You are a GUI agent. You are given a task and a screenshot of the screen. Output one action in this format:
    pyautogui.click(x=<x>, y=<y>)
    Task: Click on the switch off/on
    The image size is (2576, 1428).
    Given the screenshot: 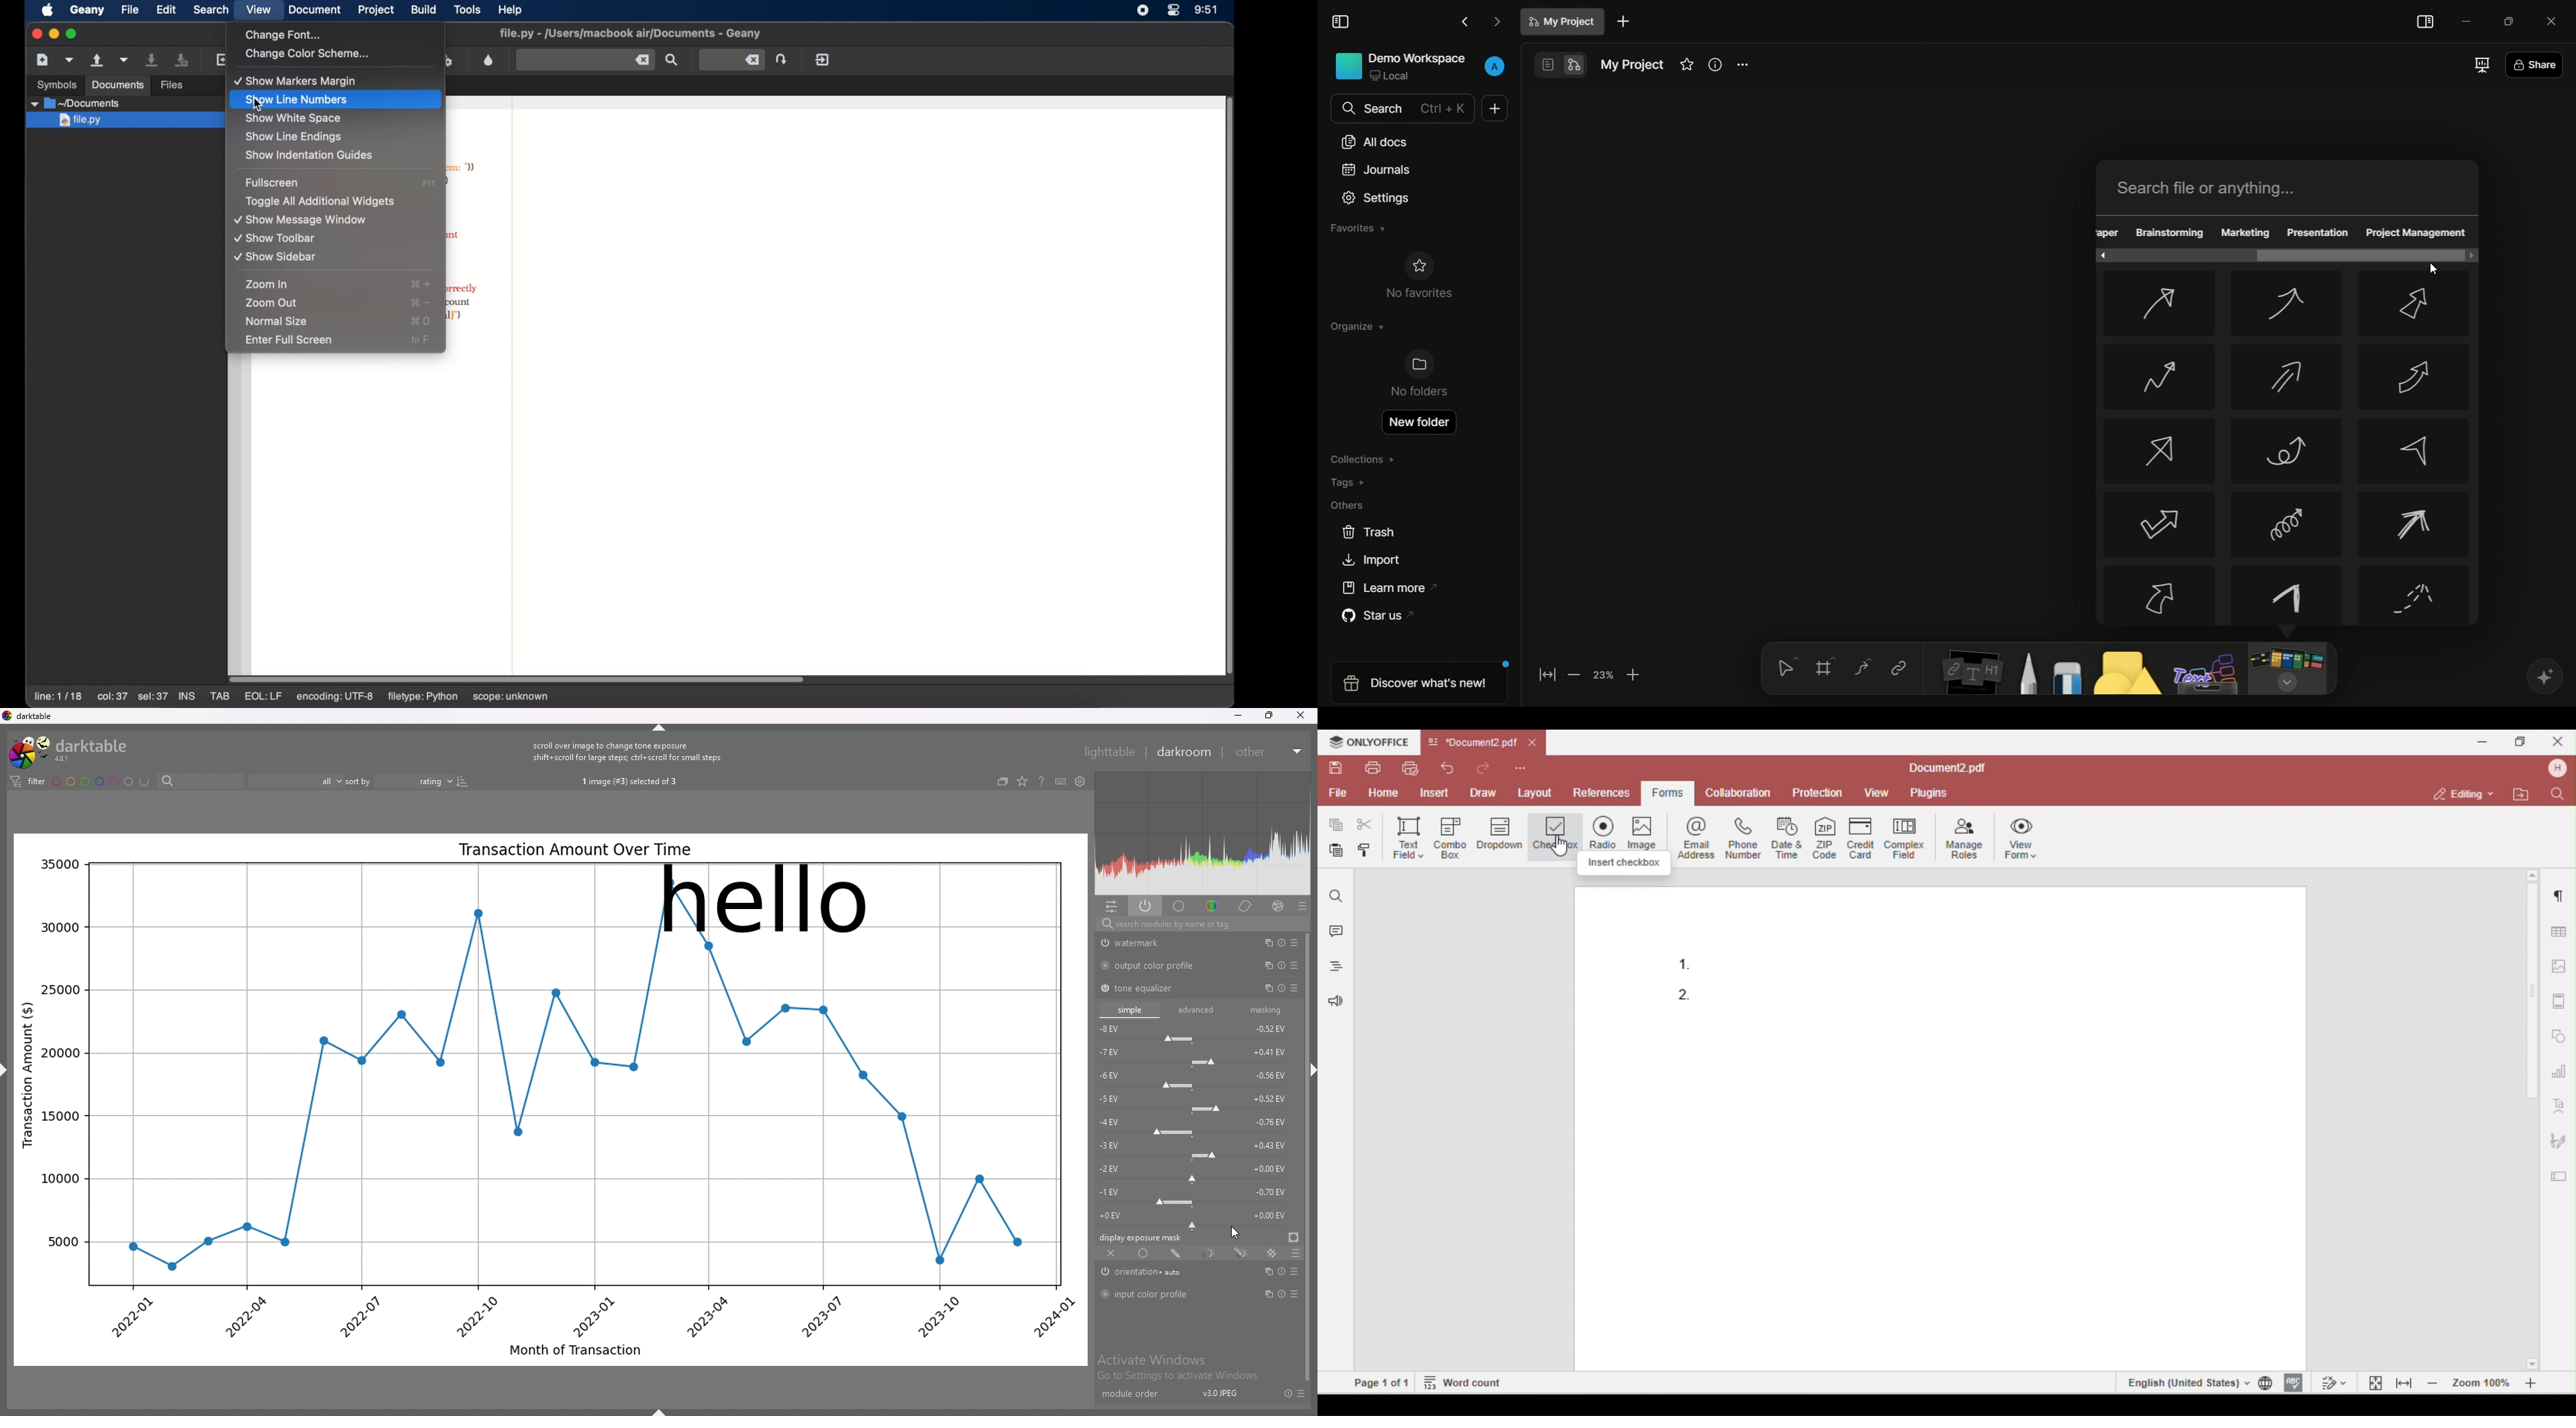 What is the action you would take?
    pyautogui.click(x=1105, y=1294)
    